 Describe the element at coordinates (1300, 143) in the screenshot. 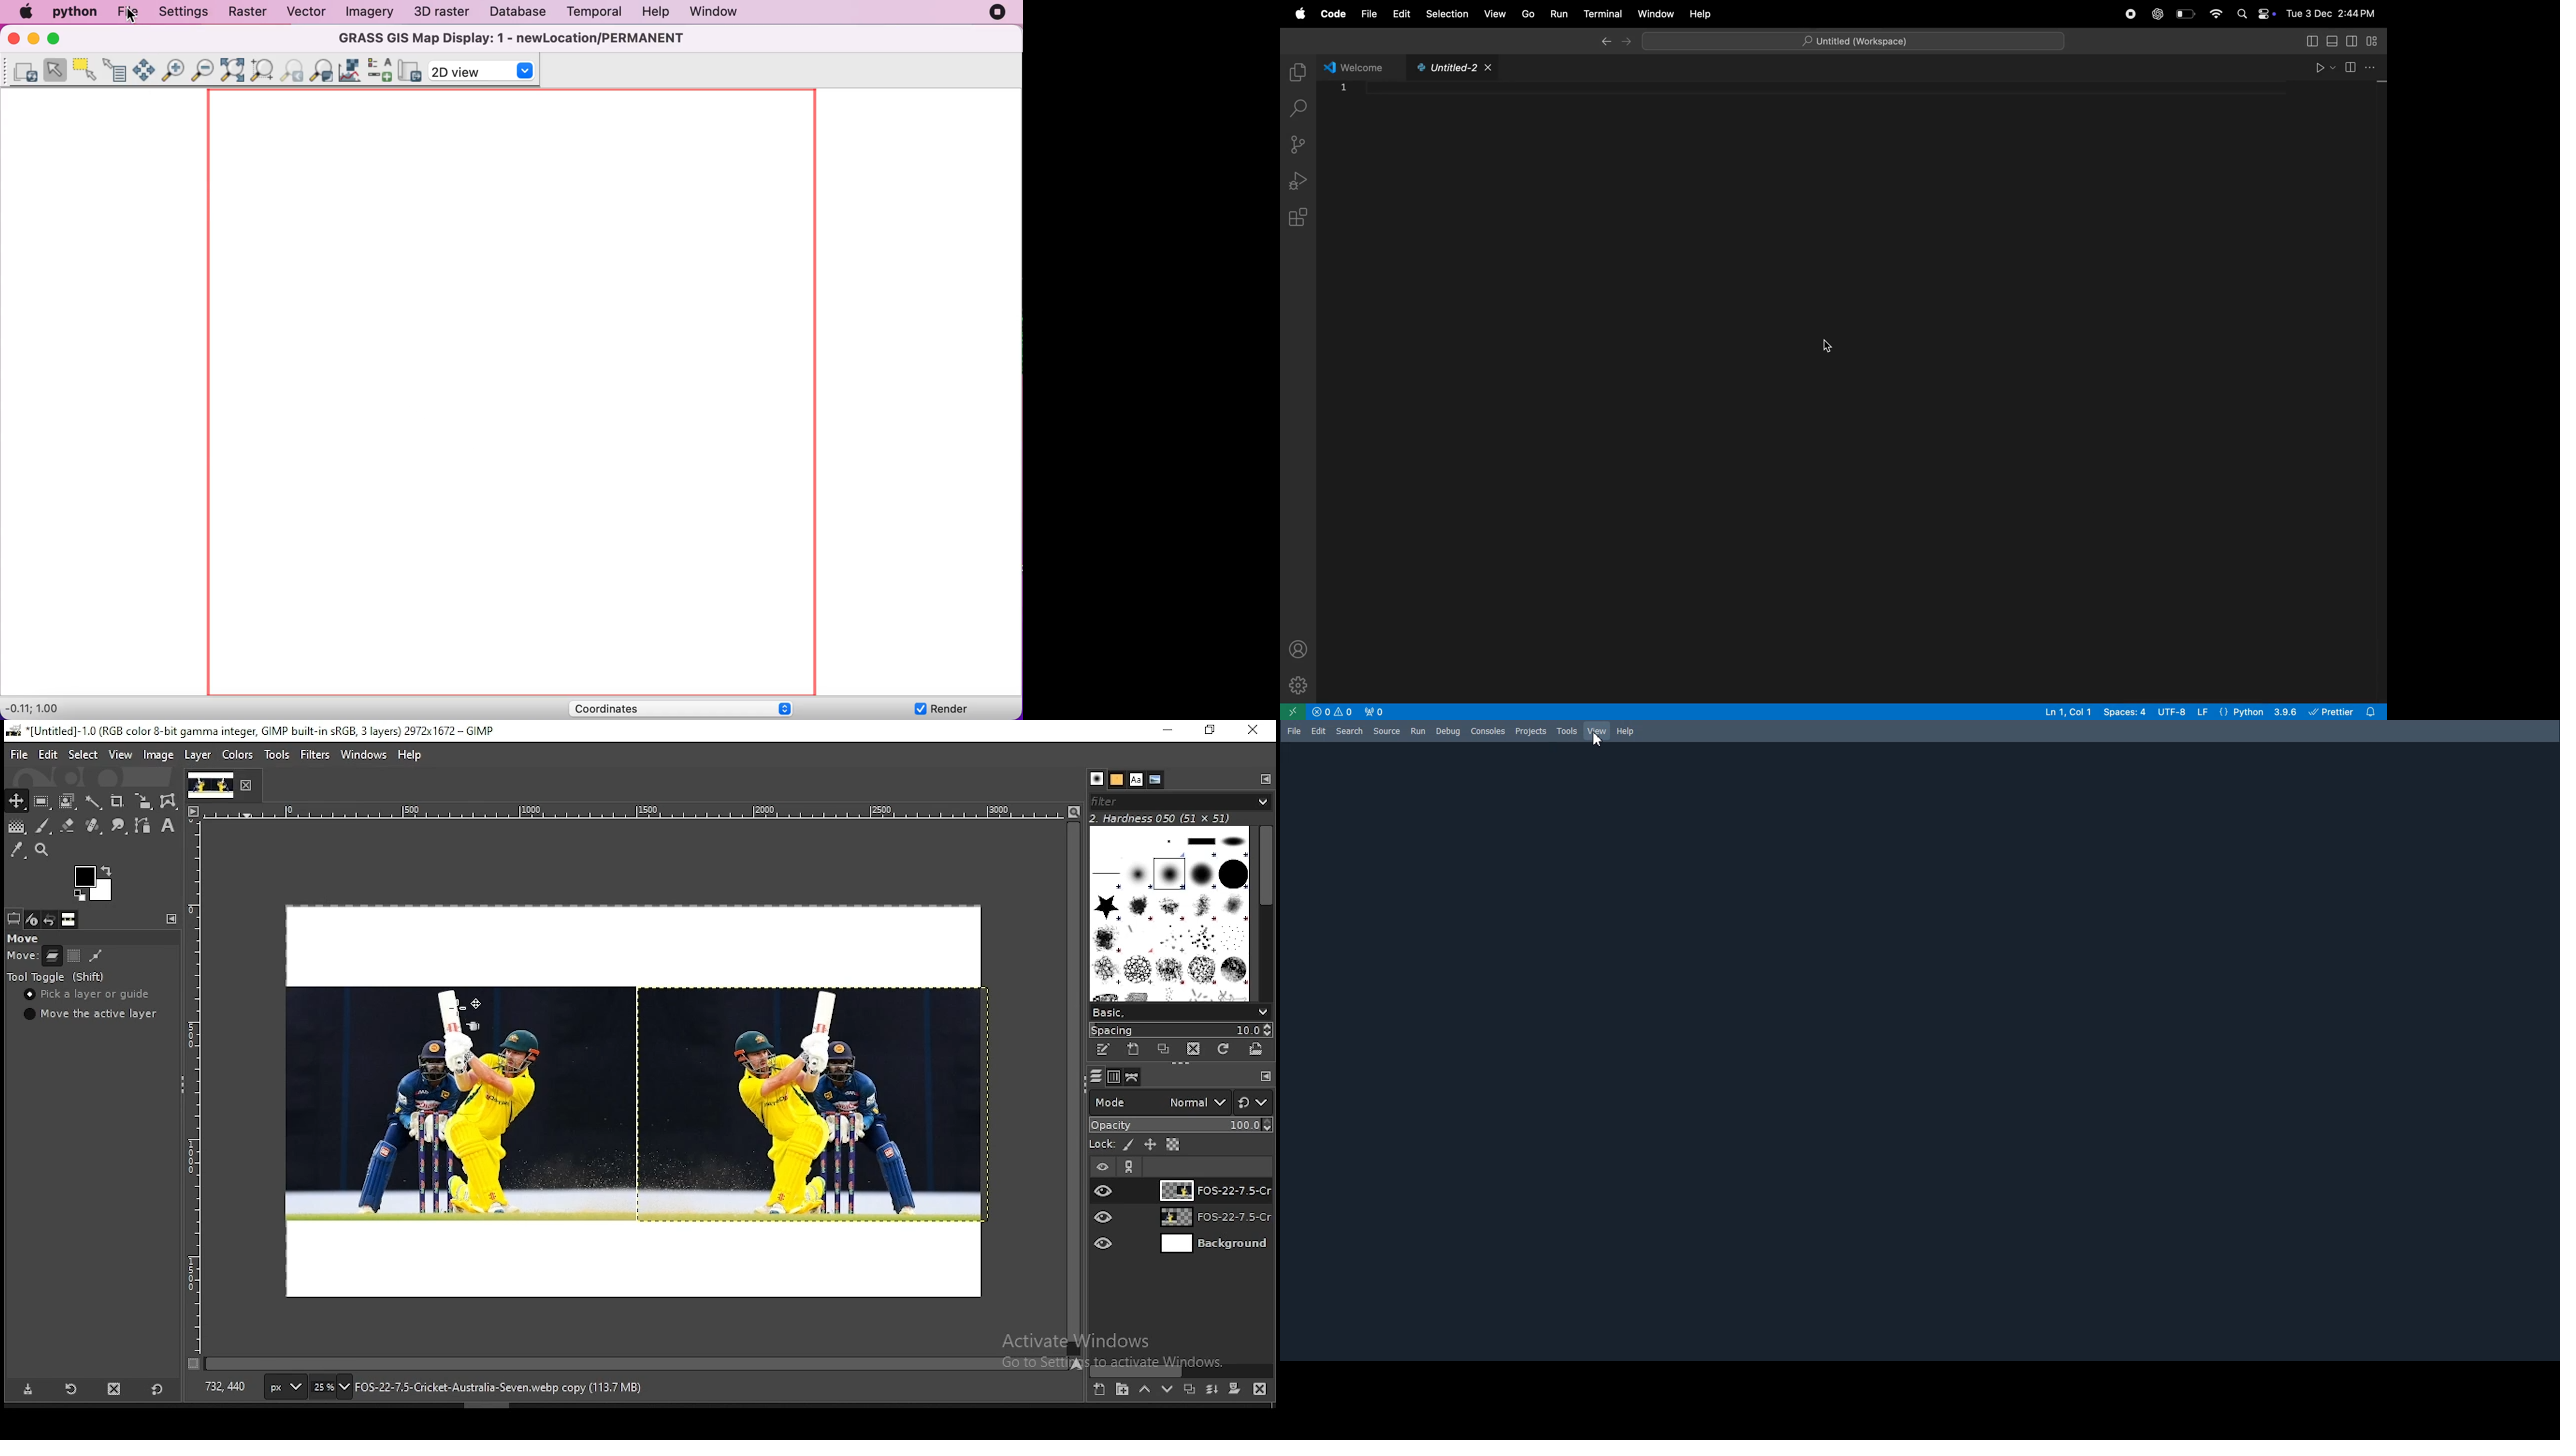

I see `source control` at that location.